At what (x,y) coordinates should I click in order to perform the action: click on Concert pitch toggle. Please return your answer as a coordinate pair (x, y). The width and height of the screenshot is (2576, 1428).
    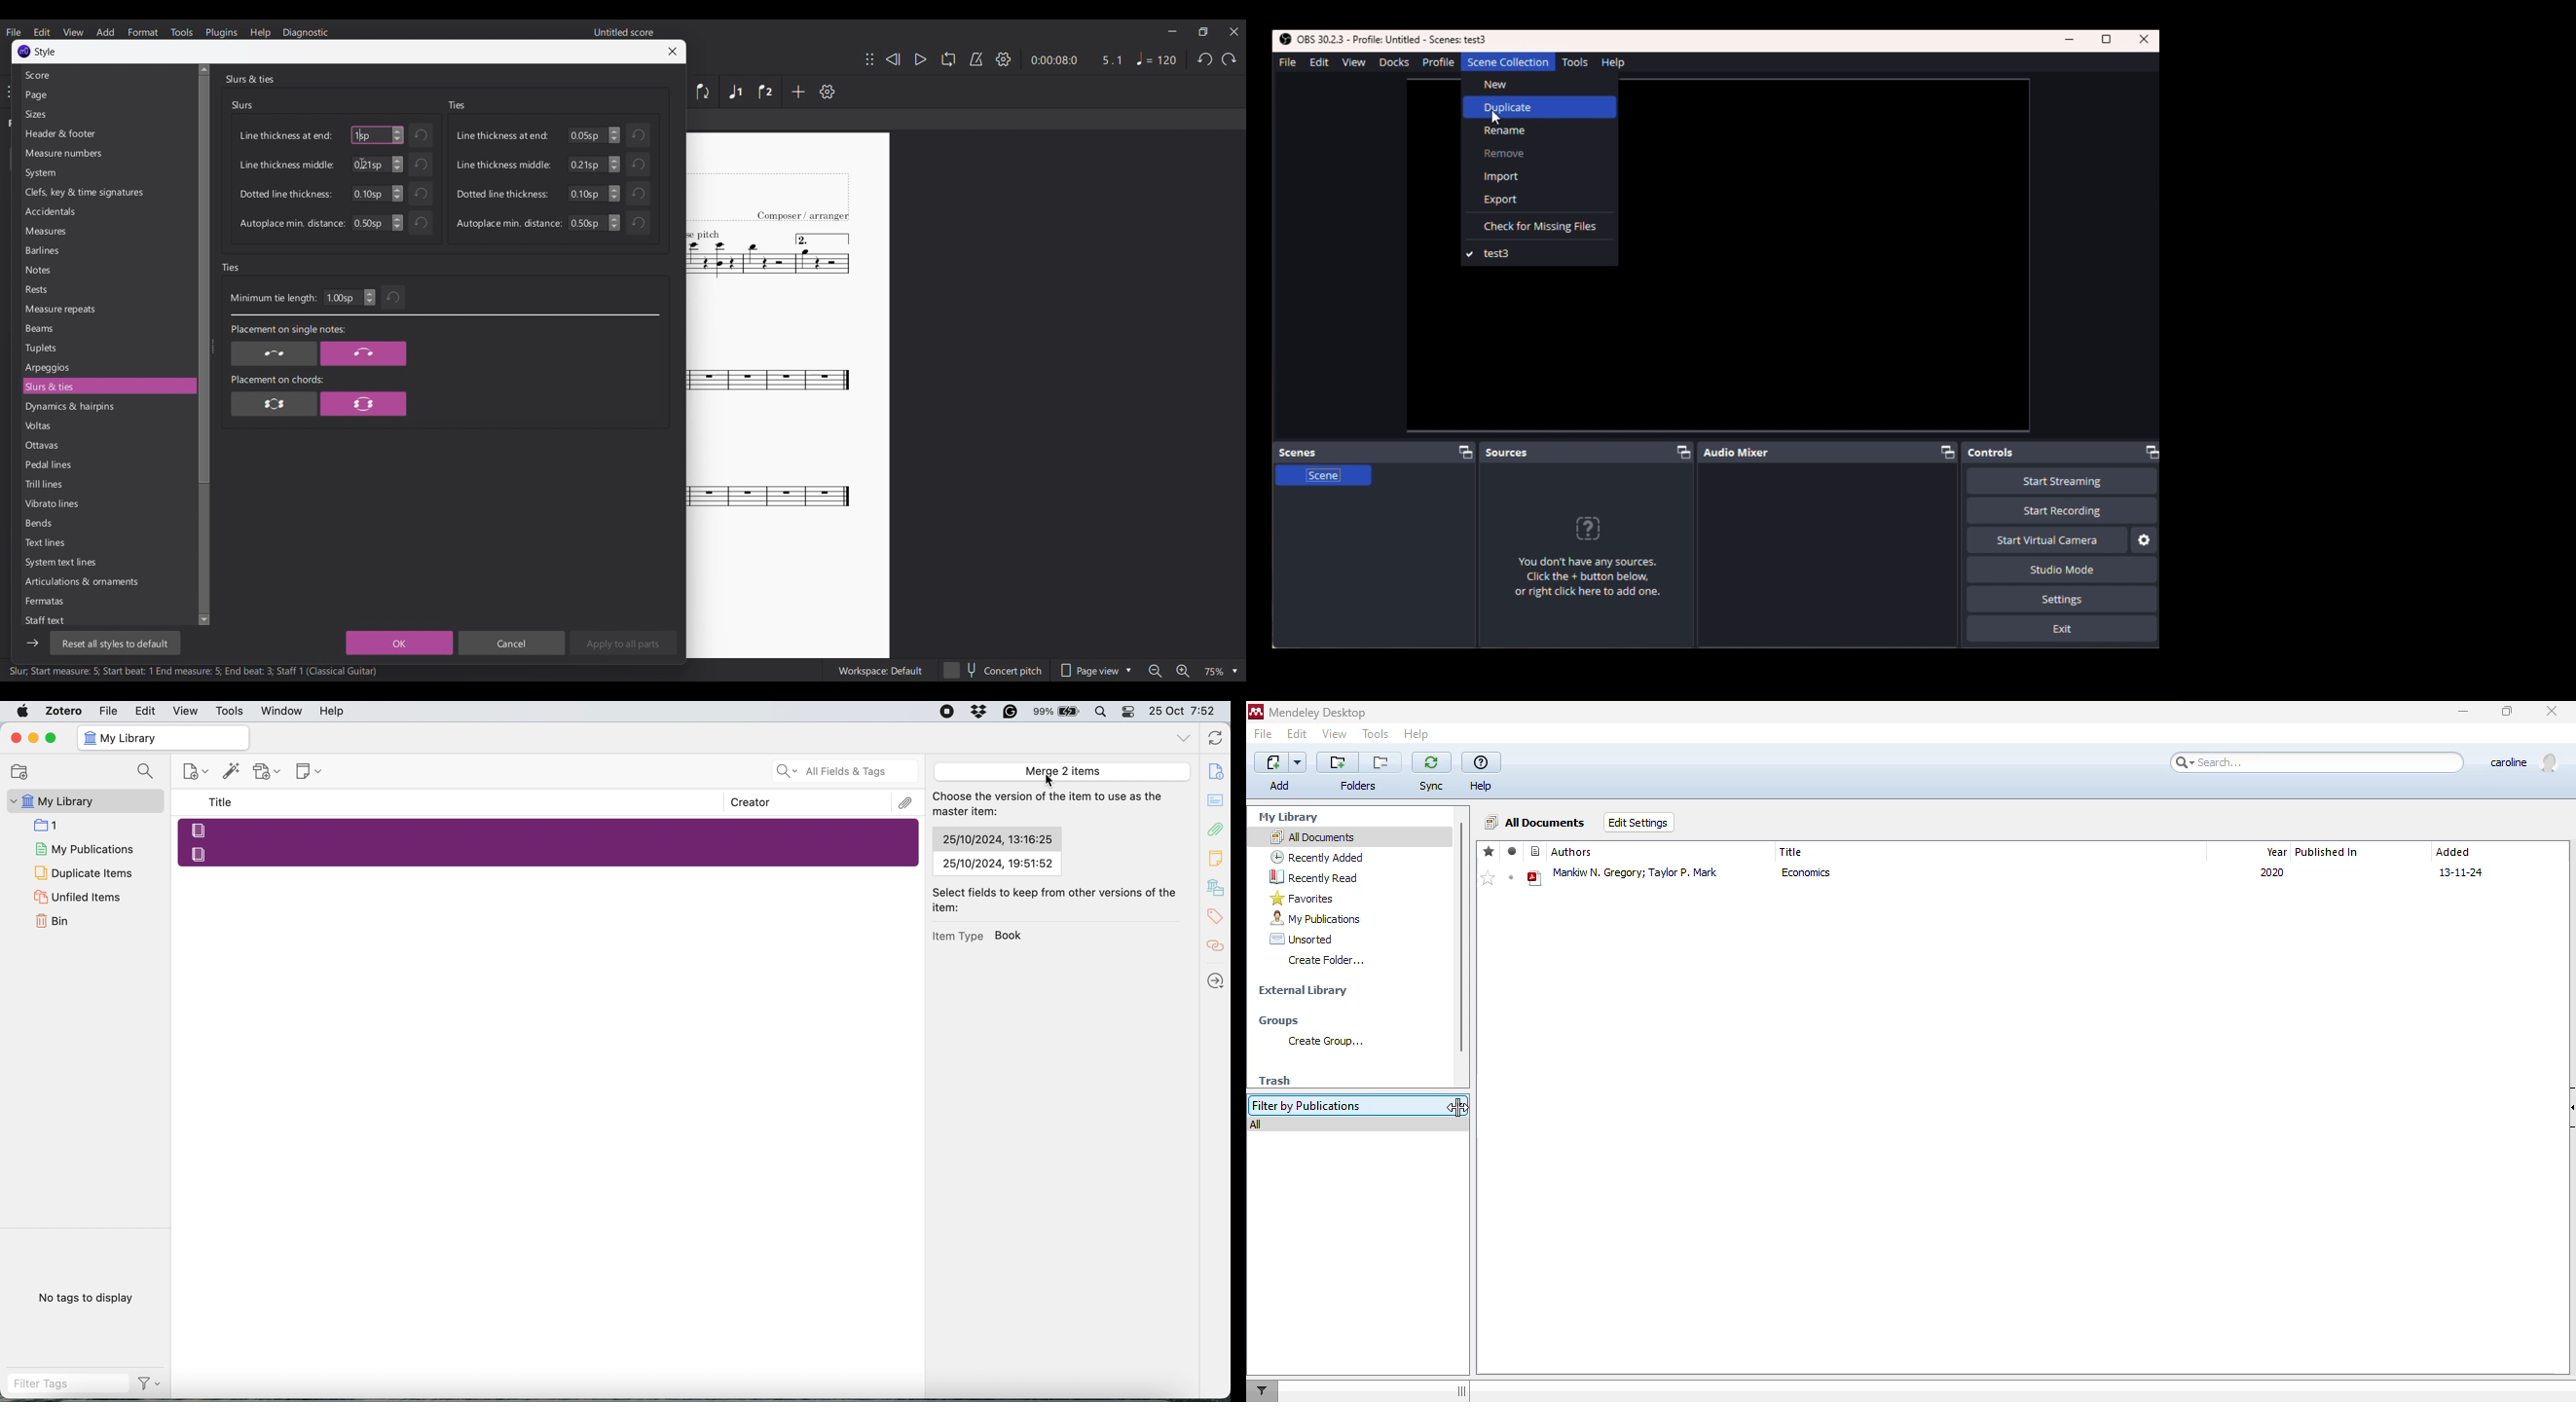
    Looking at the image, I should click on (994, 670).